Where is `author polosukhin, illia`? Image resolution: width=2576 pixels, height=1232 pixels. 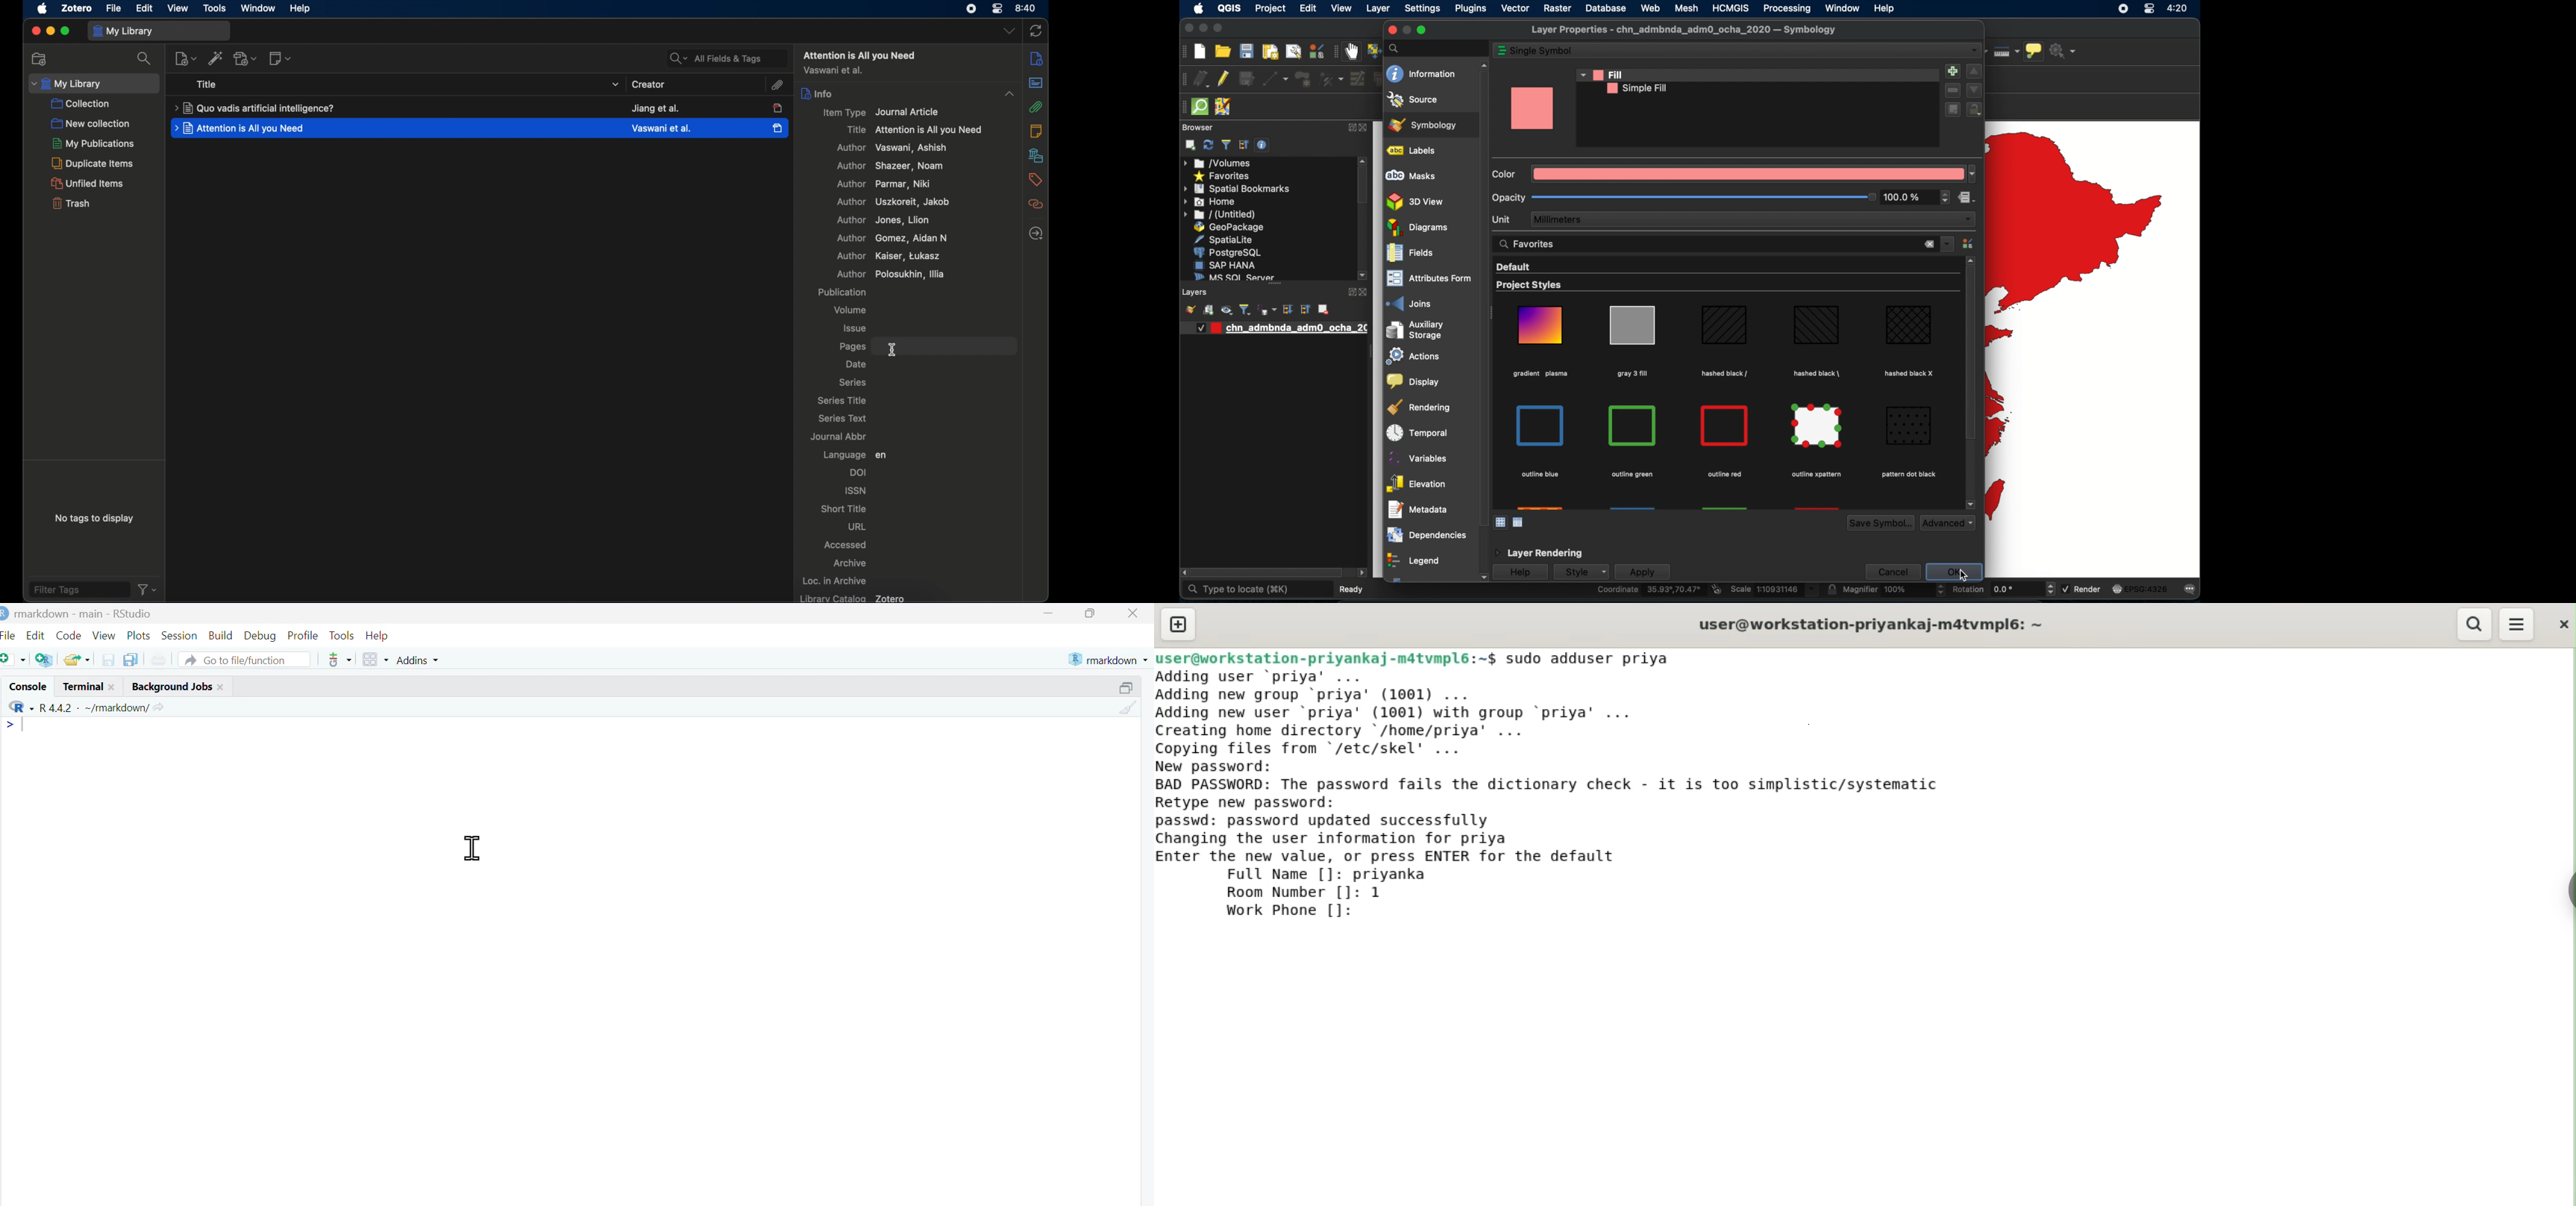 author polosukhin, illia is located at coordinates (860, 274).